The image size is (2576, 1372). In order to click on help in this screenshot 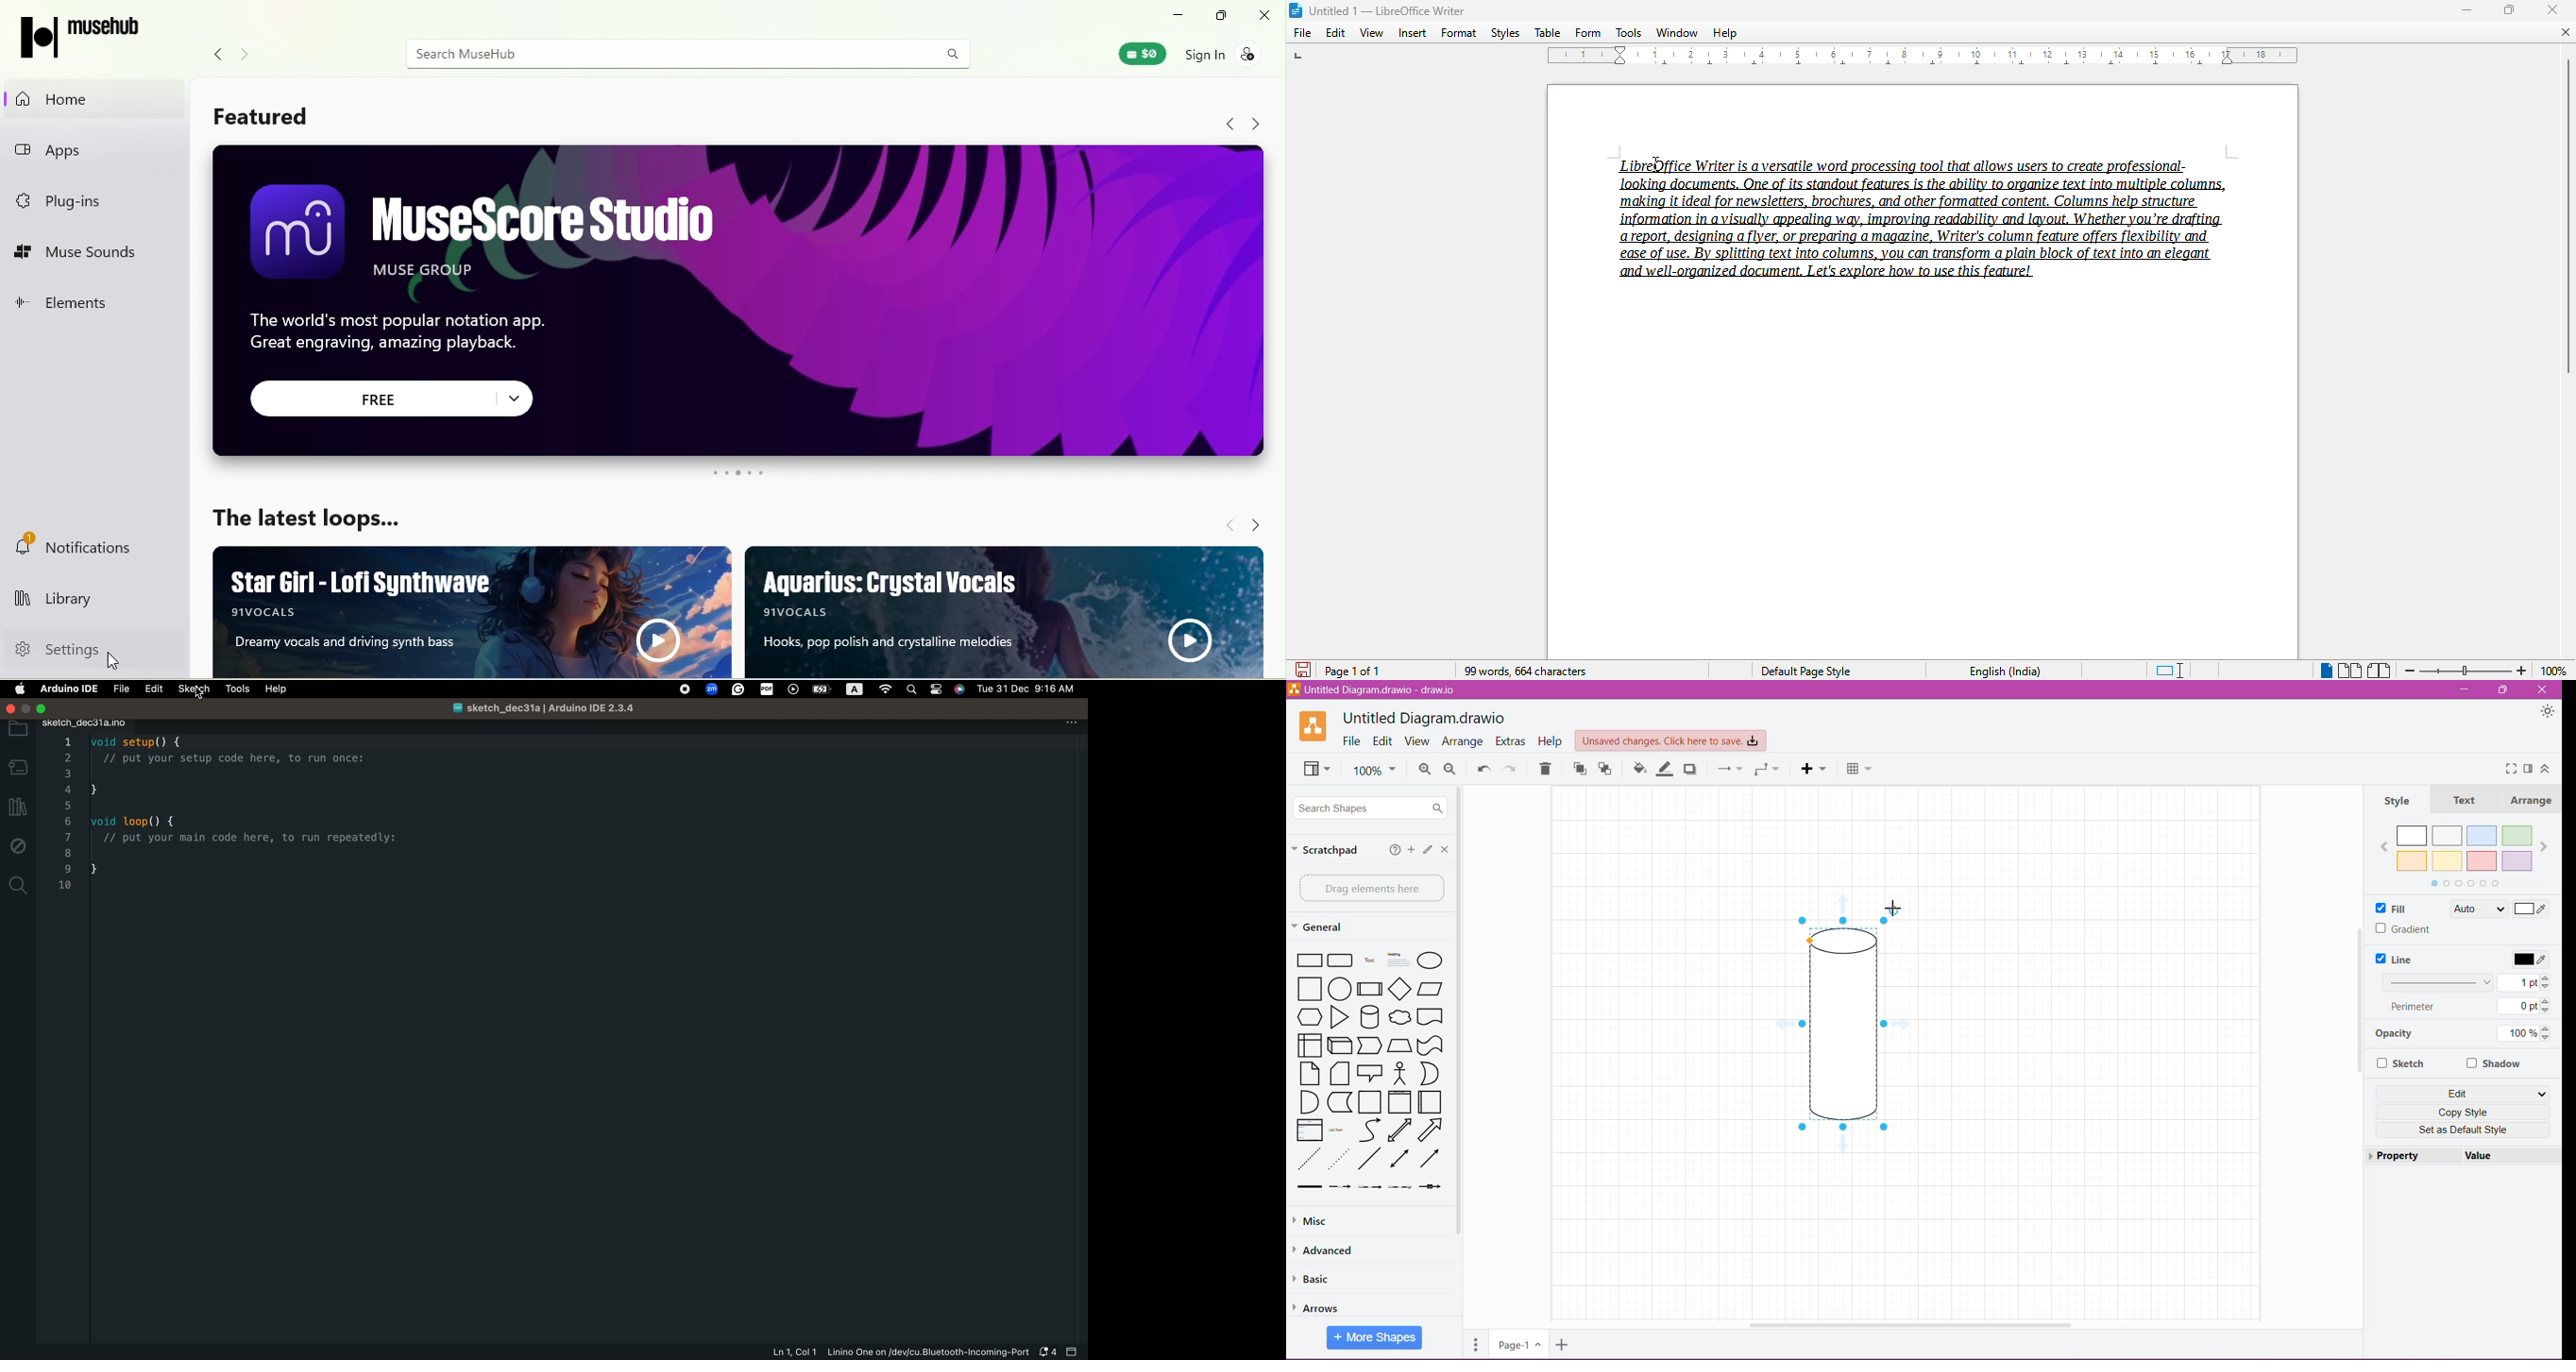, I will do `click(1725, 33)`.